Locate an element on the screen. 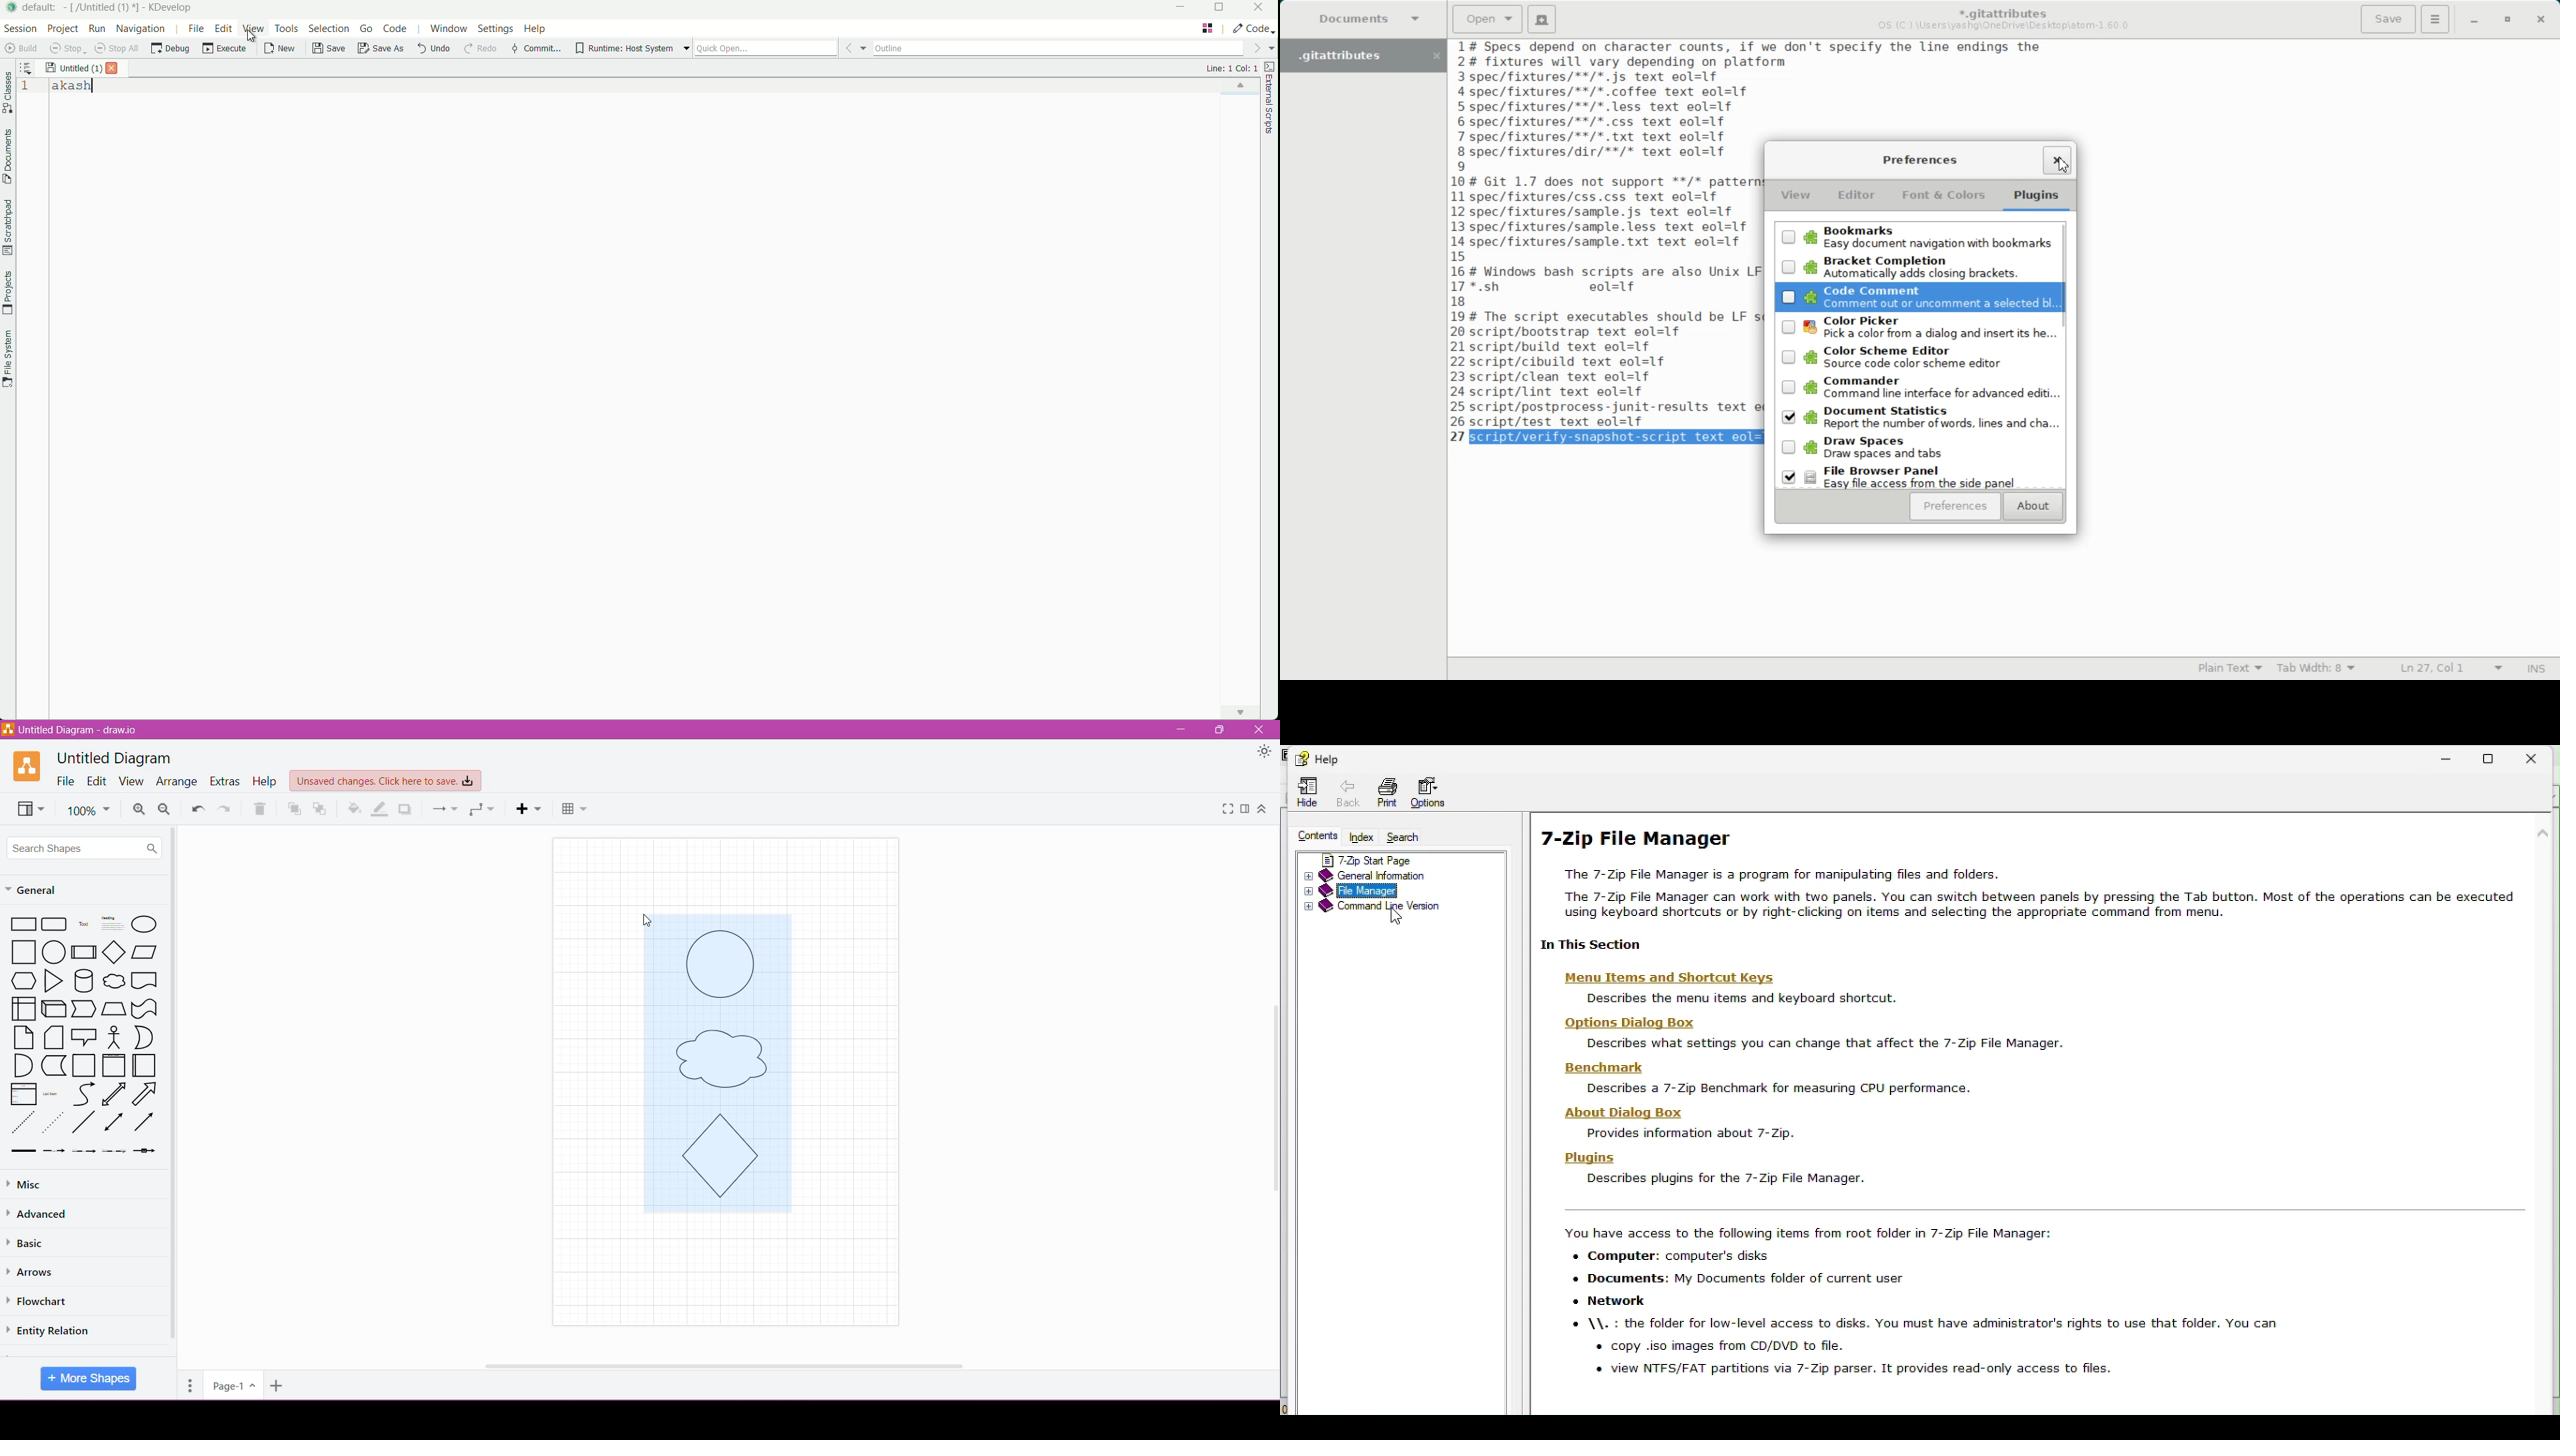 Image resolution: width=2576 pixels, height=1456 pixels. Cursor is located at coordinates (645, 916).